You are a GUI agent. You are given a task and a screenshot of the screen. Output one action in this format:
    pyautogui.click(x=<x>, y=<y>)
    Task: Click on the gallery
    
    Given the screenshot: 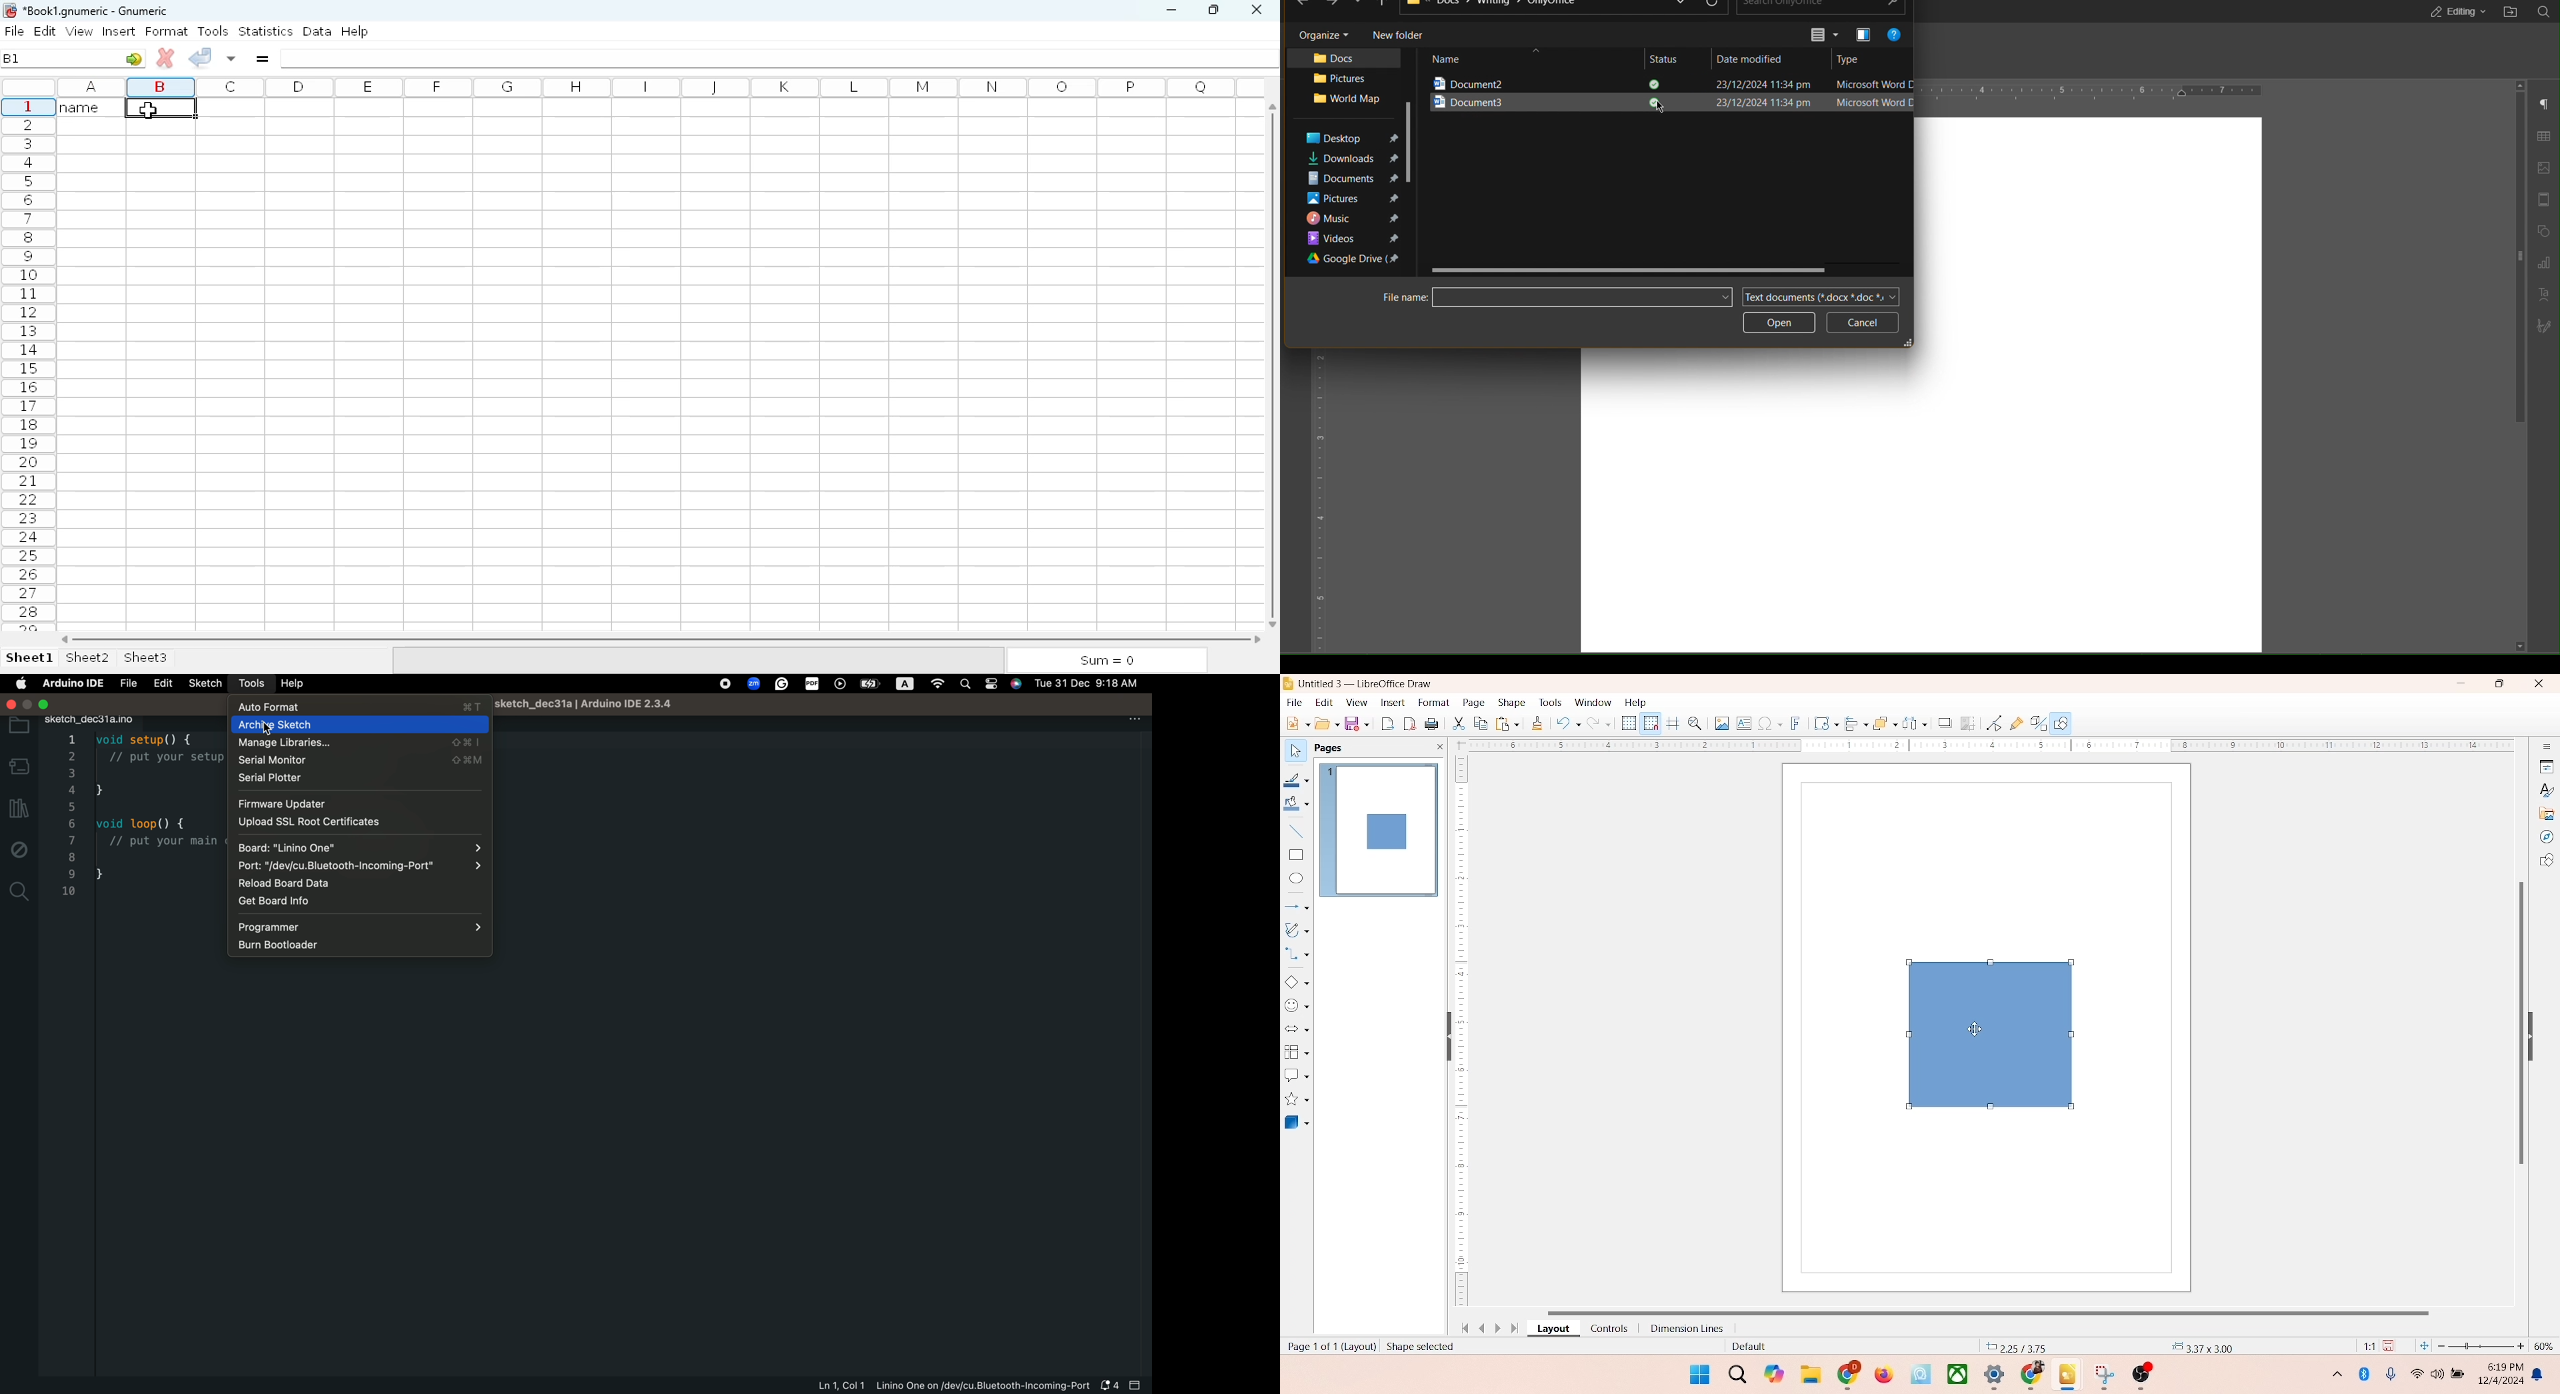 What is the action you would take?
    pyautogui.click(x=2547, y=812)
    